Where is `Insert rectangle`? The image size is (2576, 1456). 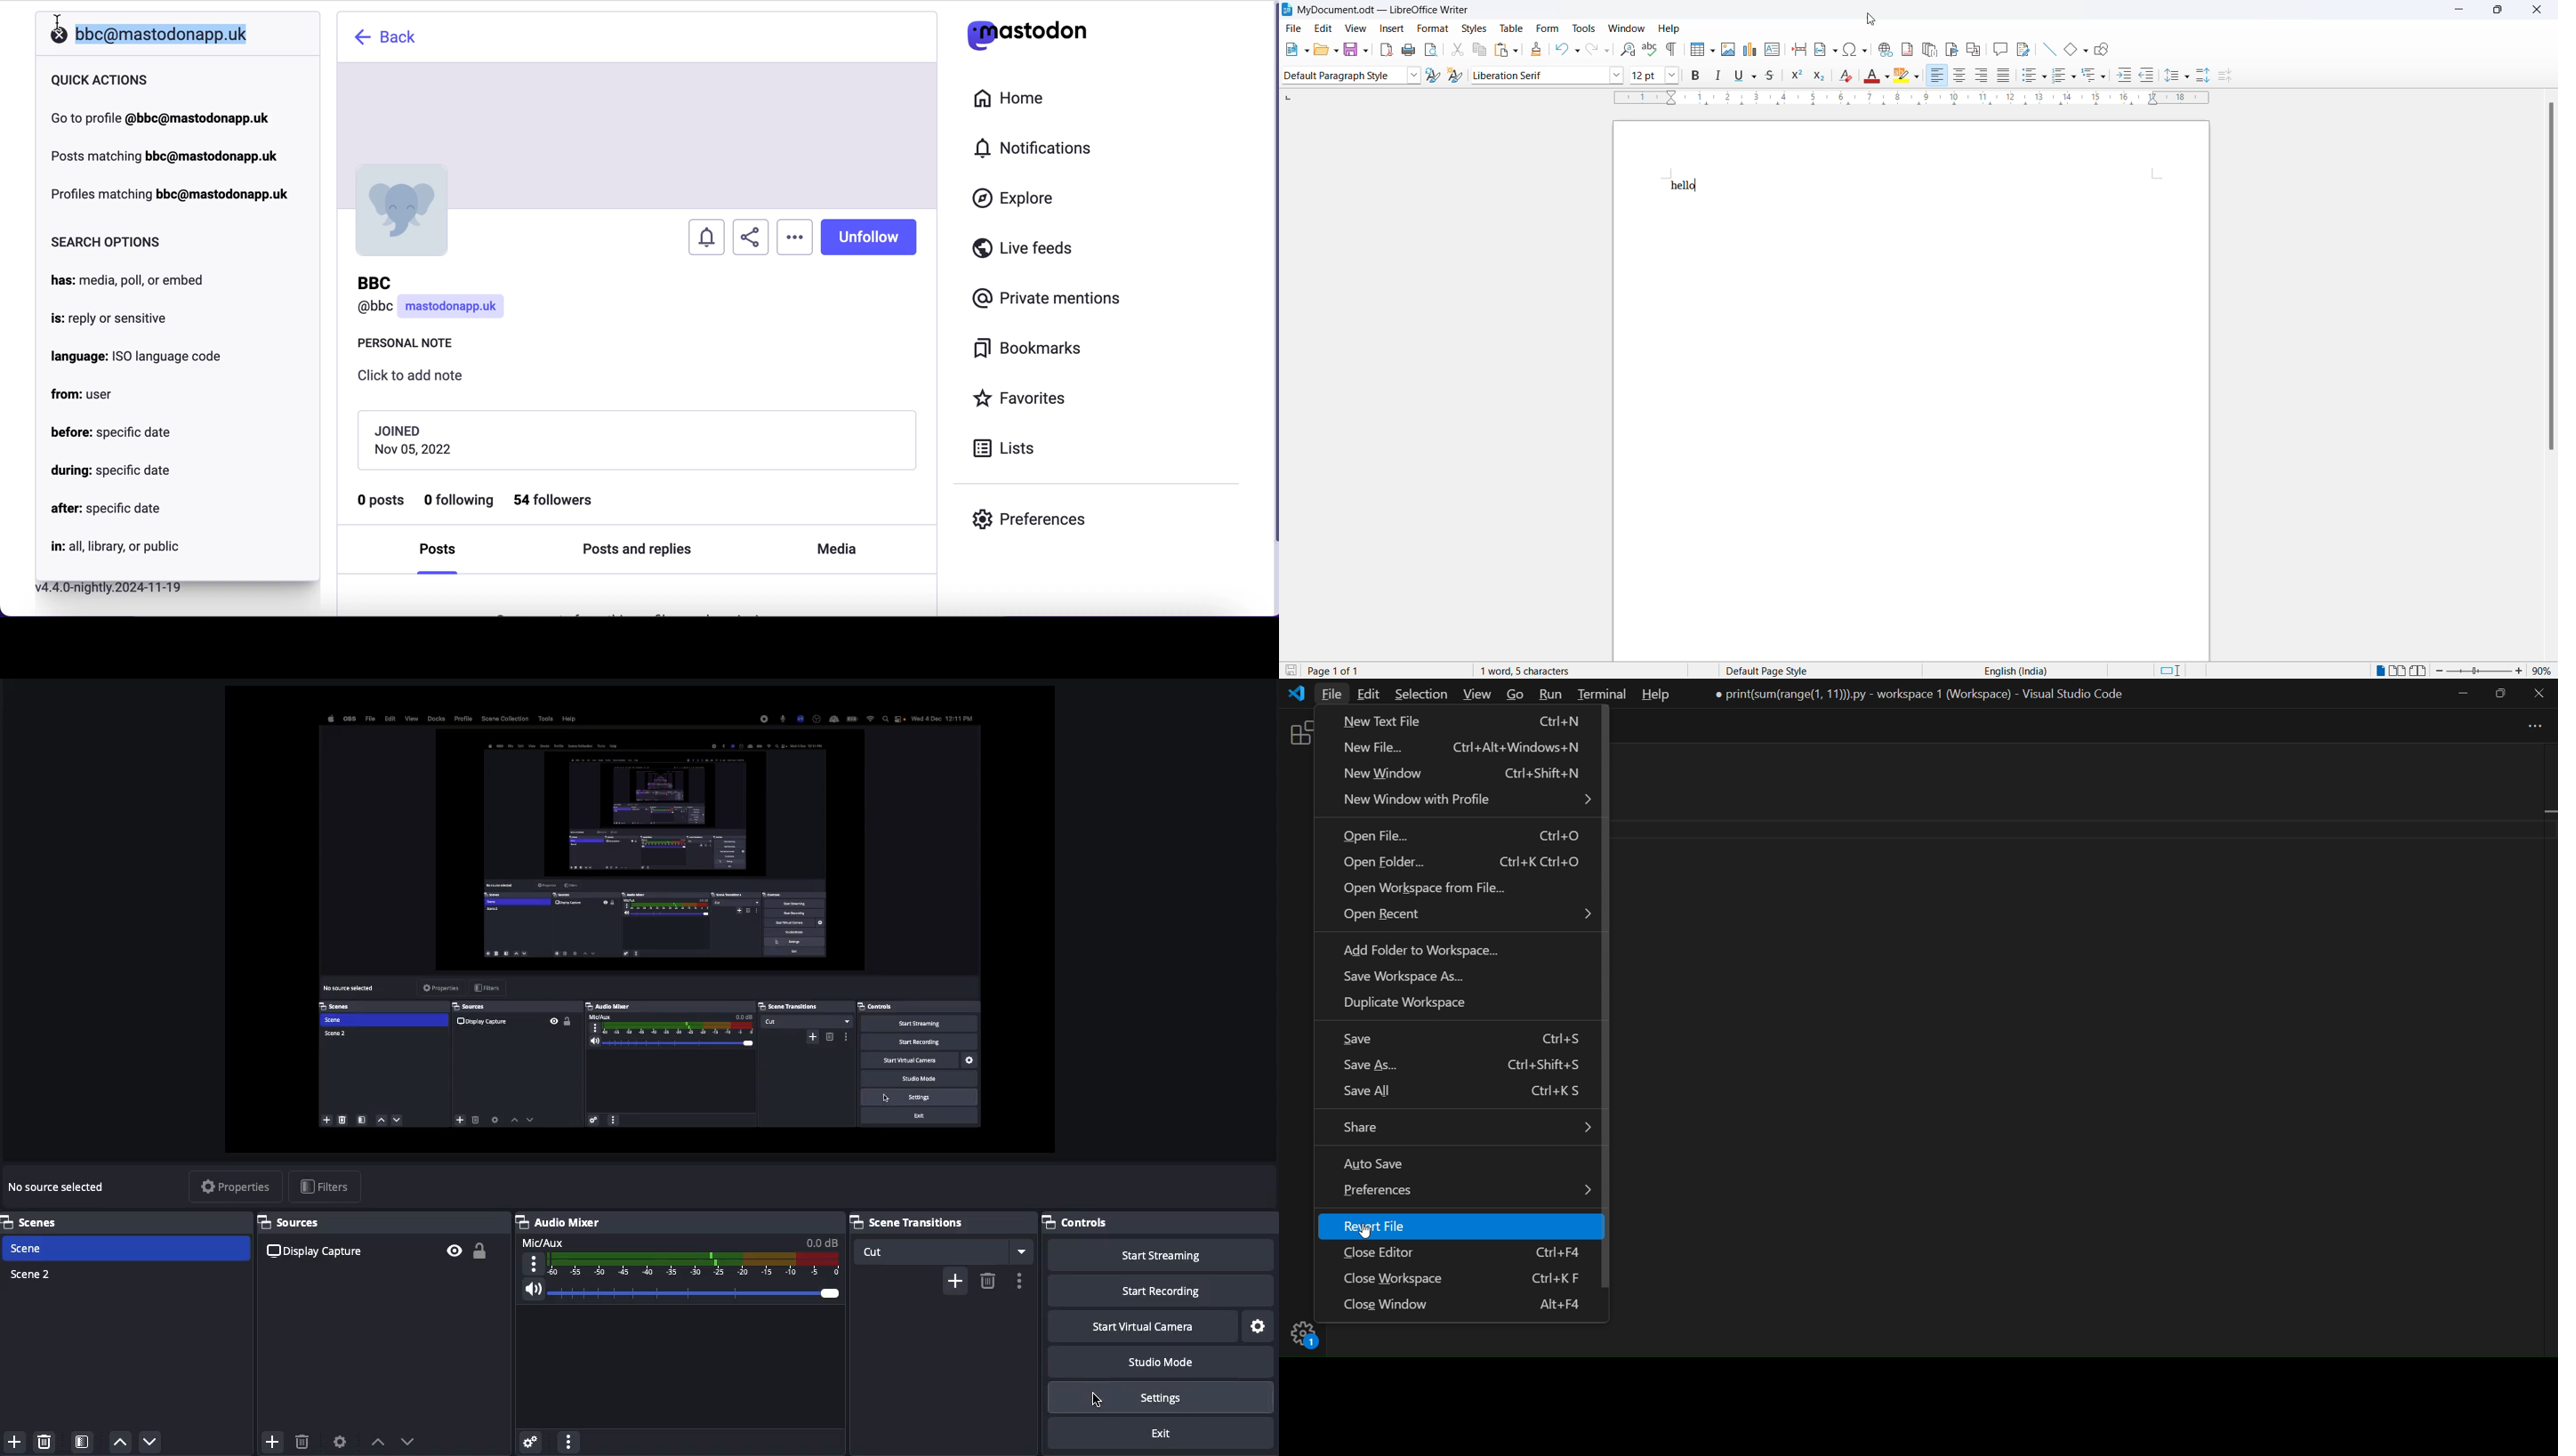 Insert rectangle is located at coordinates (2076, 51).